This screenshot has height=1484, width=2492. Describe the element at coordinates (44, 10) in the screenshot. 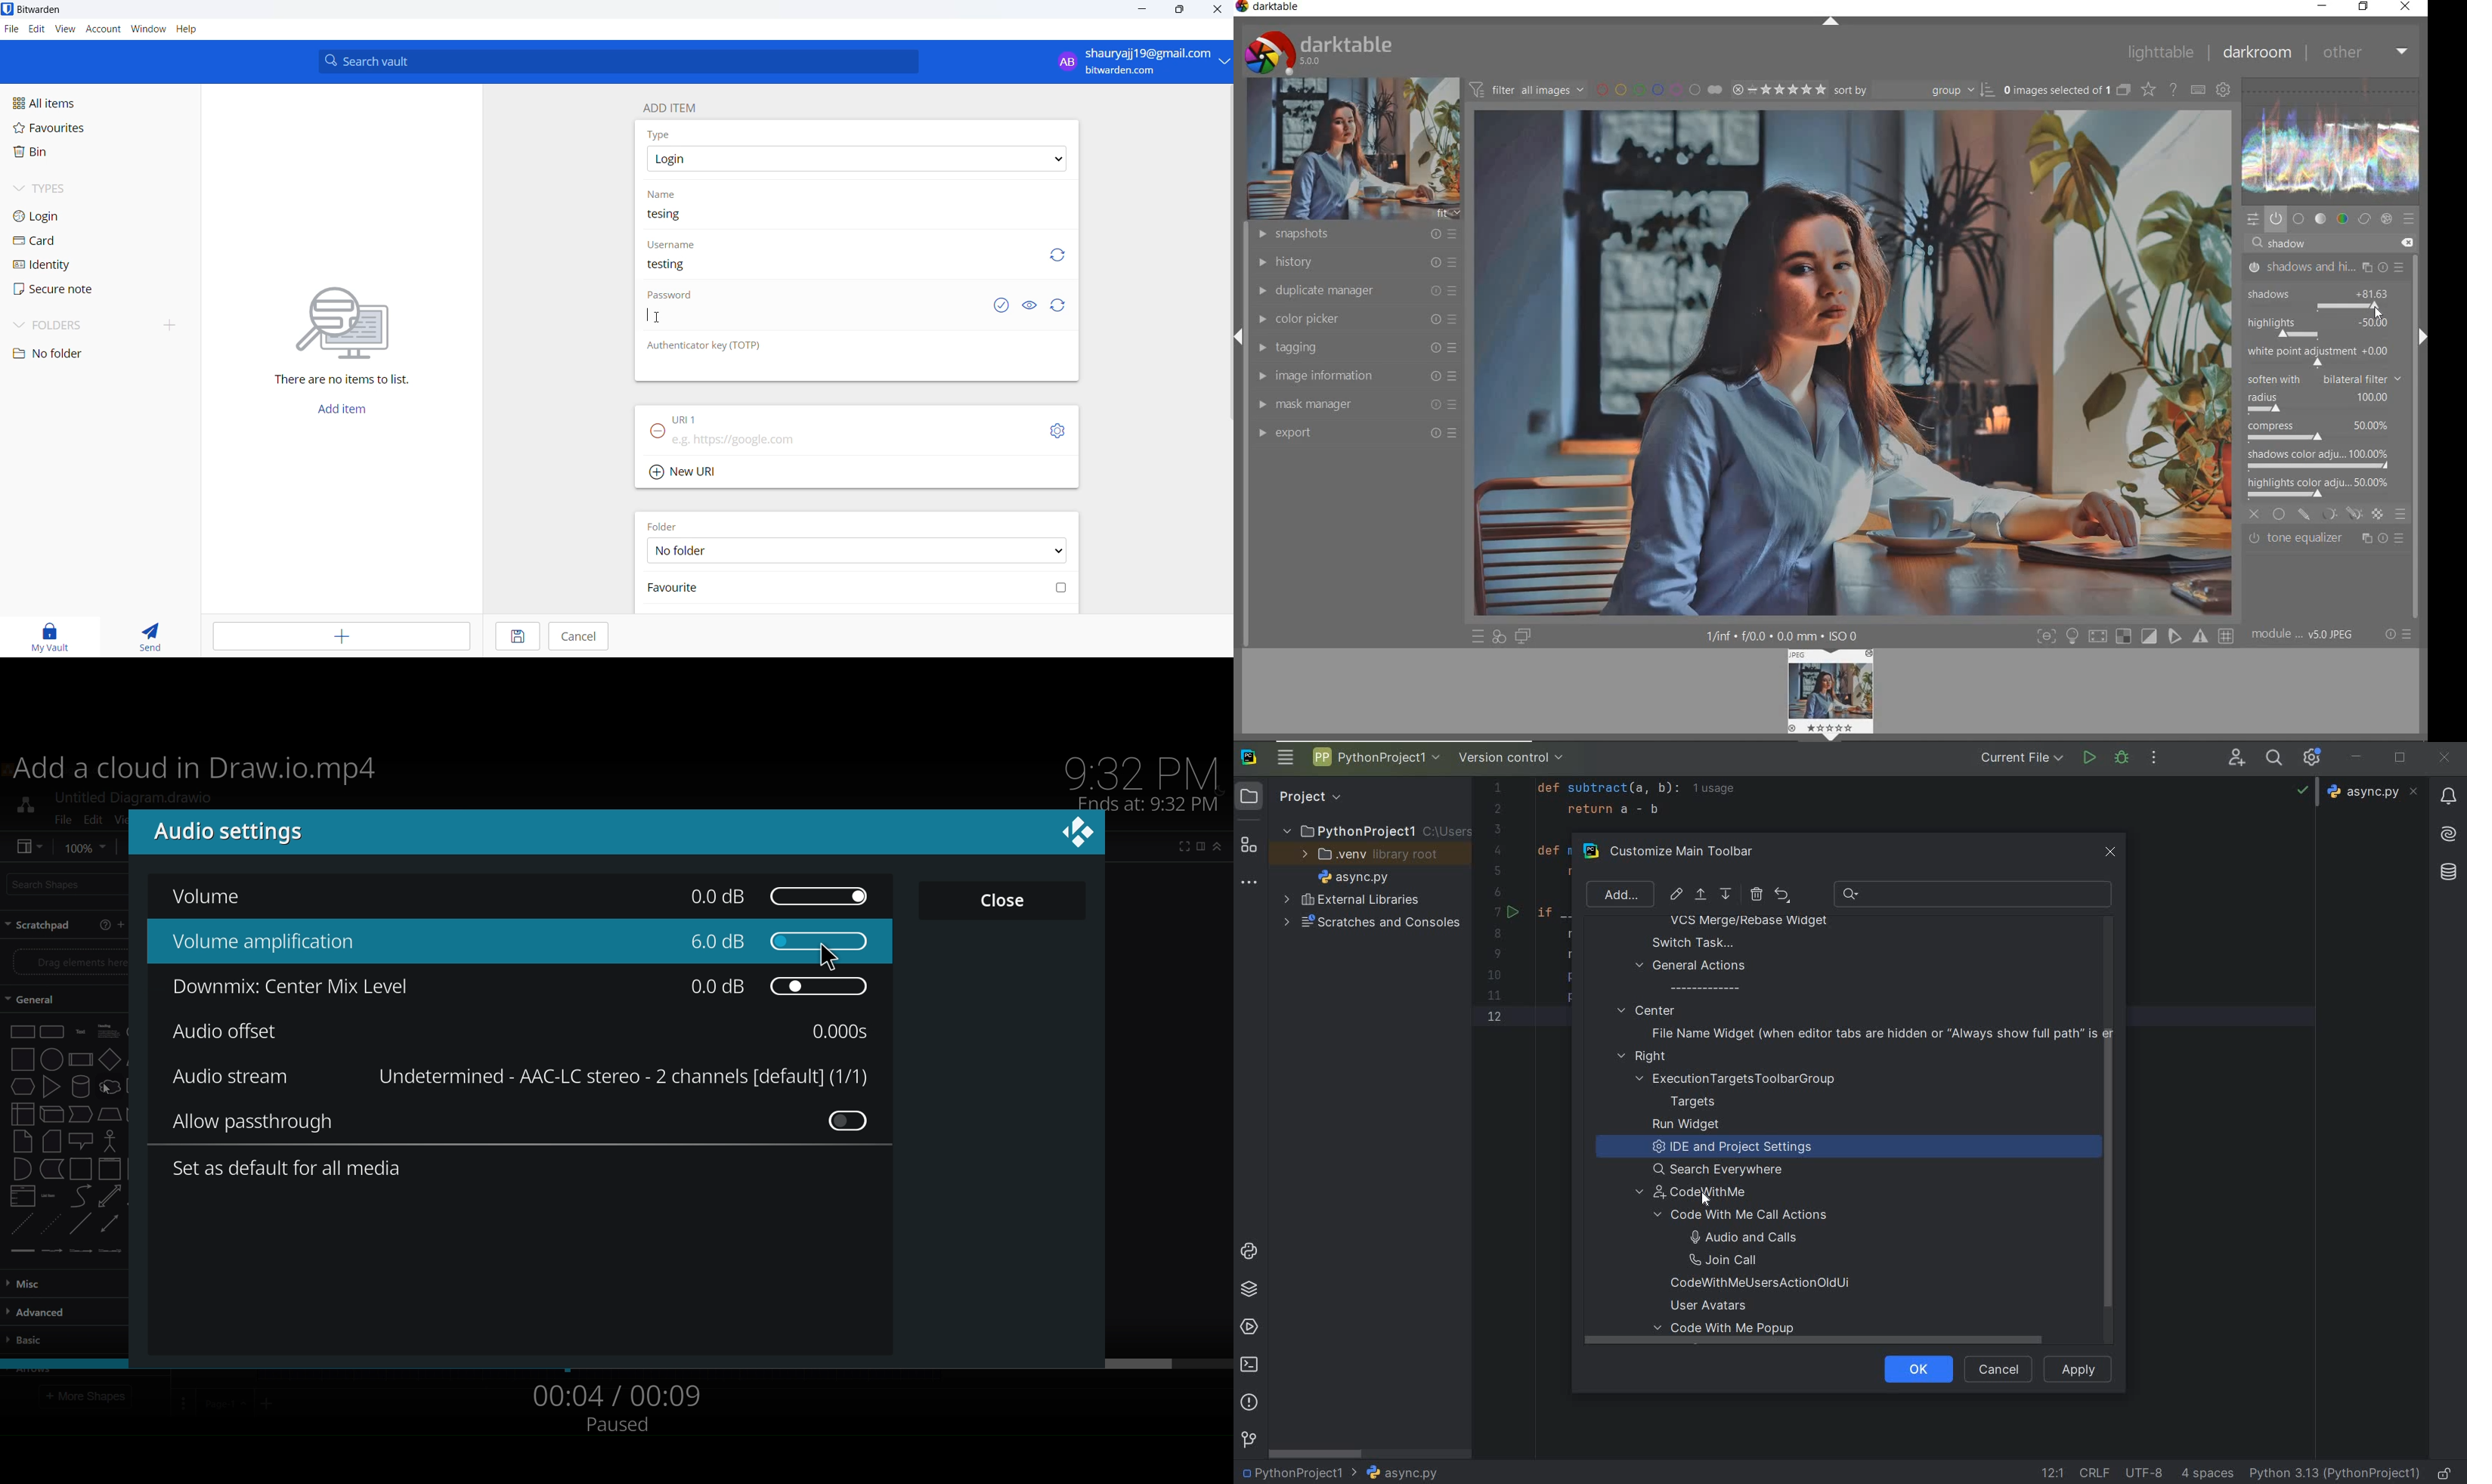

I see `Bitwarden` at that location.